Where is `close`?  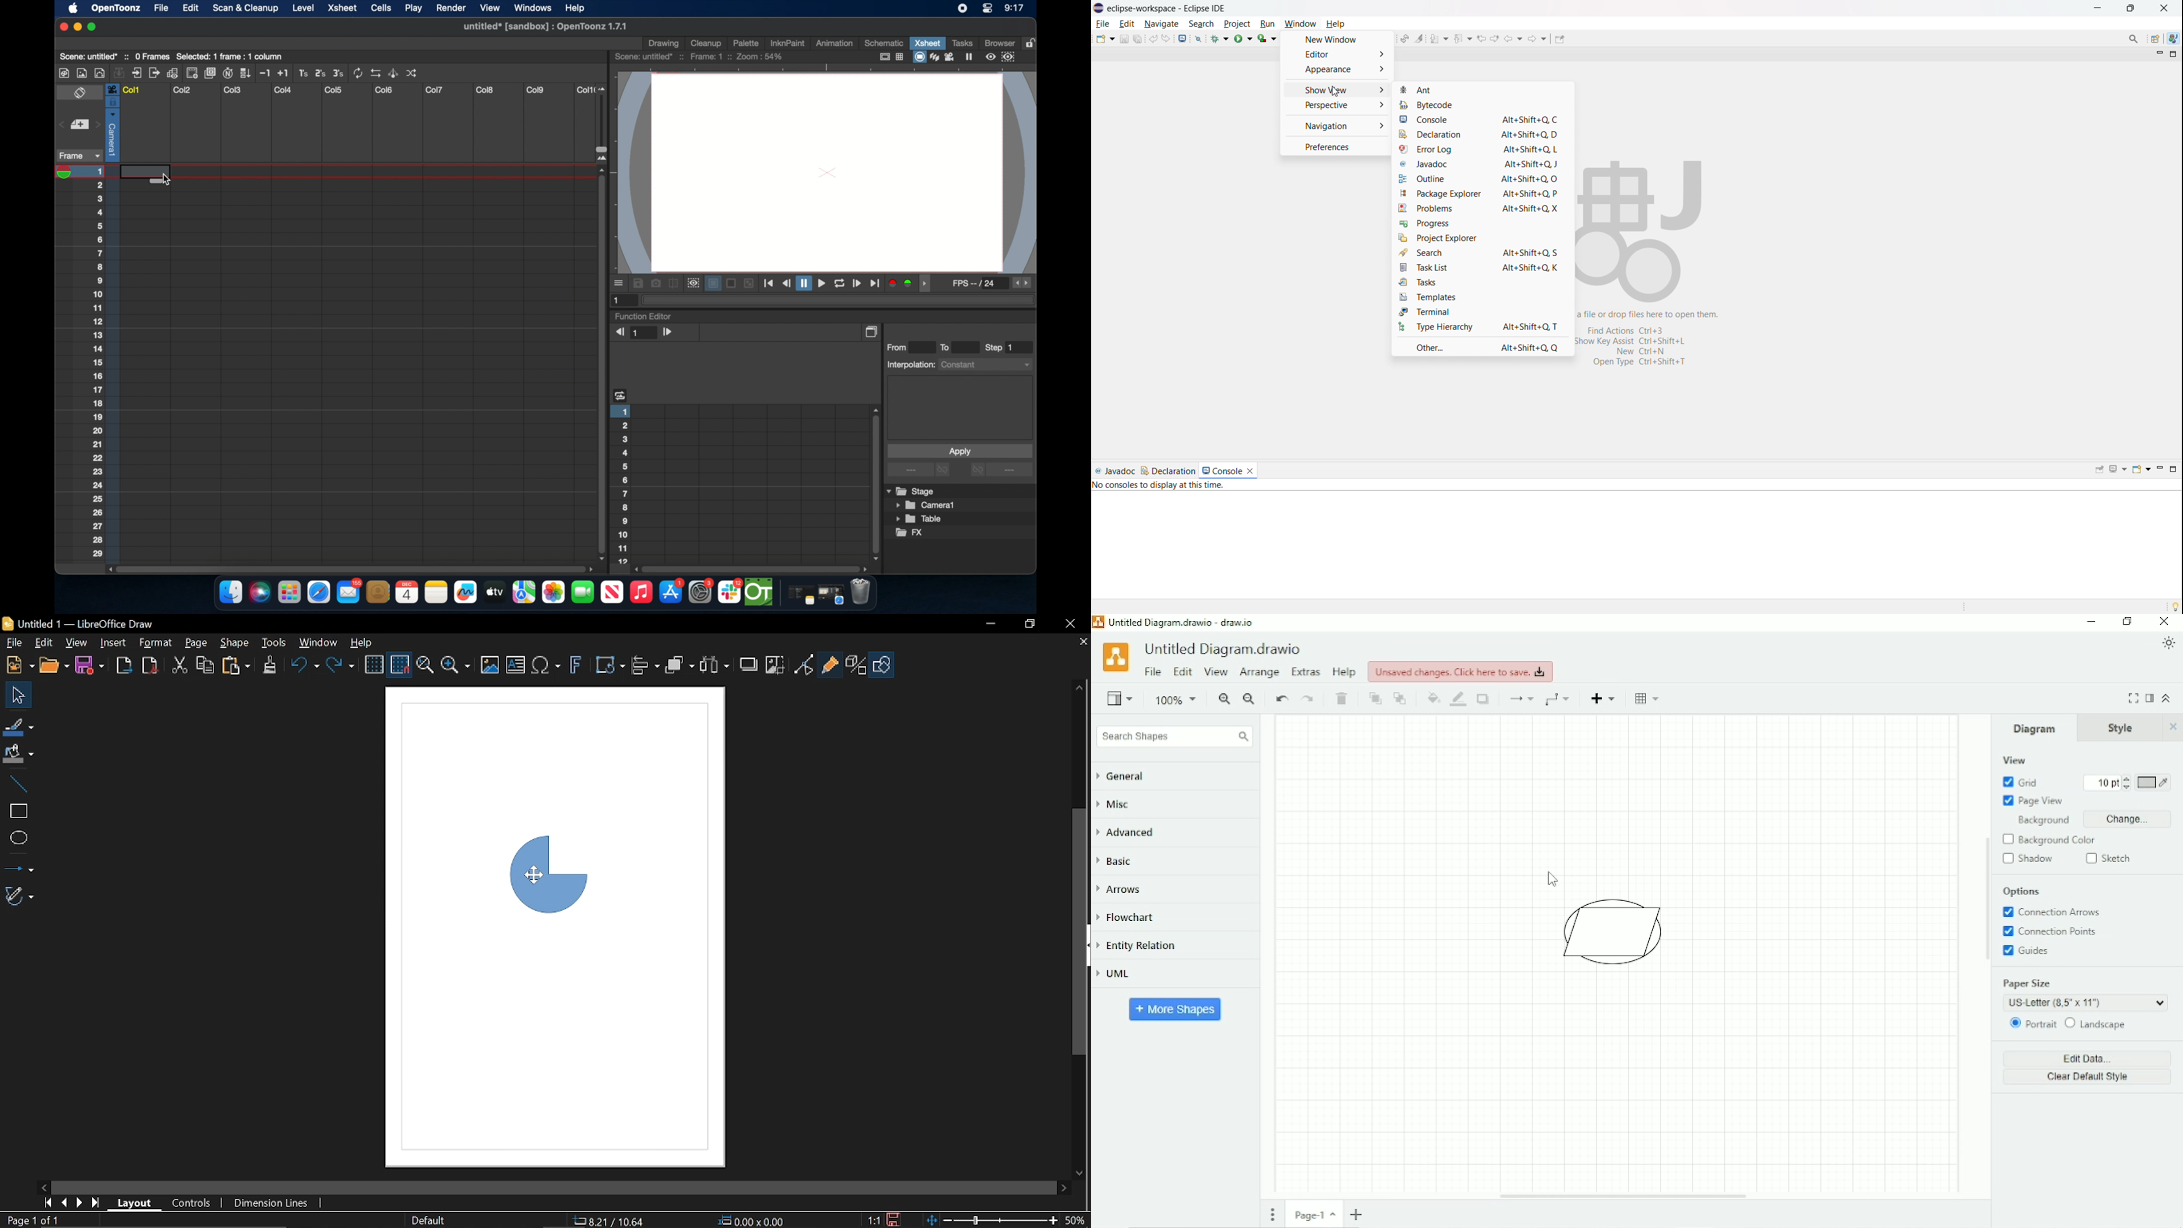
close is located at coordinates (2164, 9).